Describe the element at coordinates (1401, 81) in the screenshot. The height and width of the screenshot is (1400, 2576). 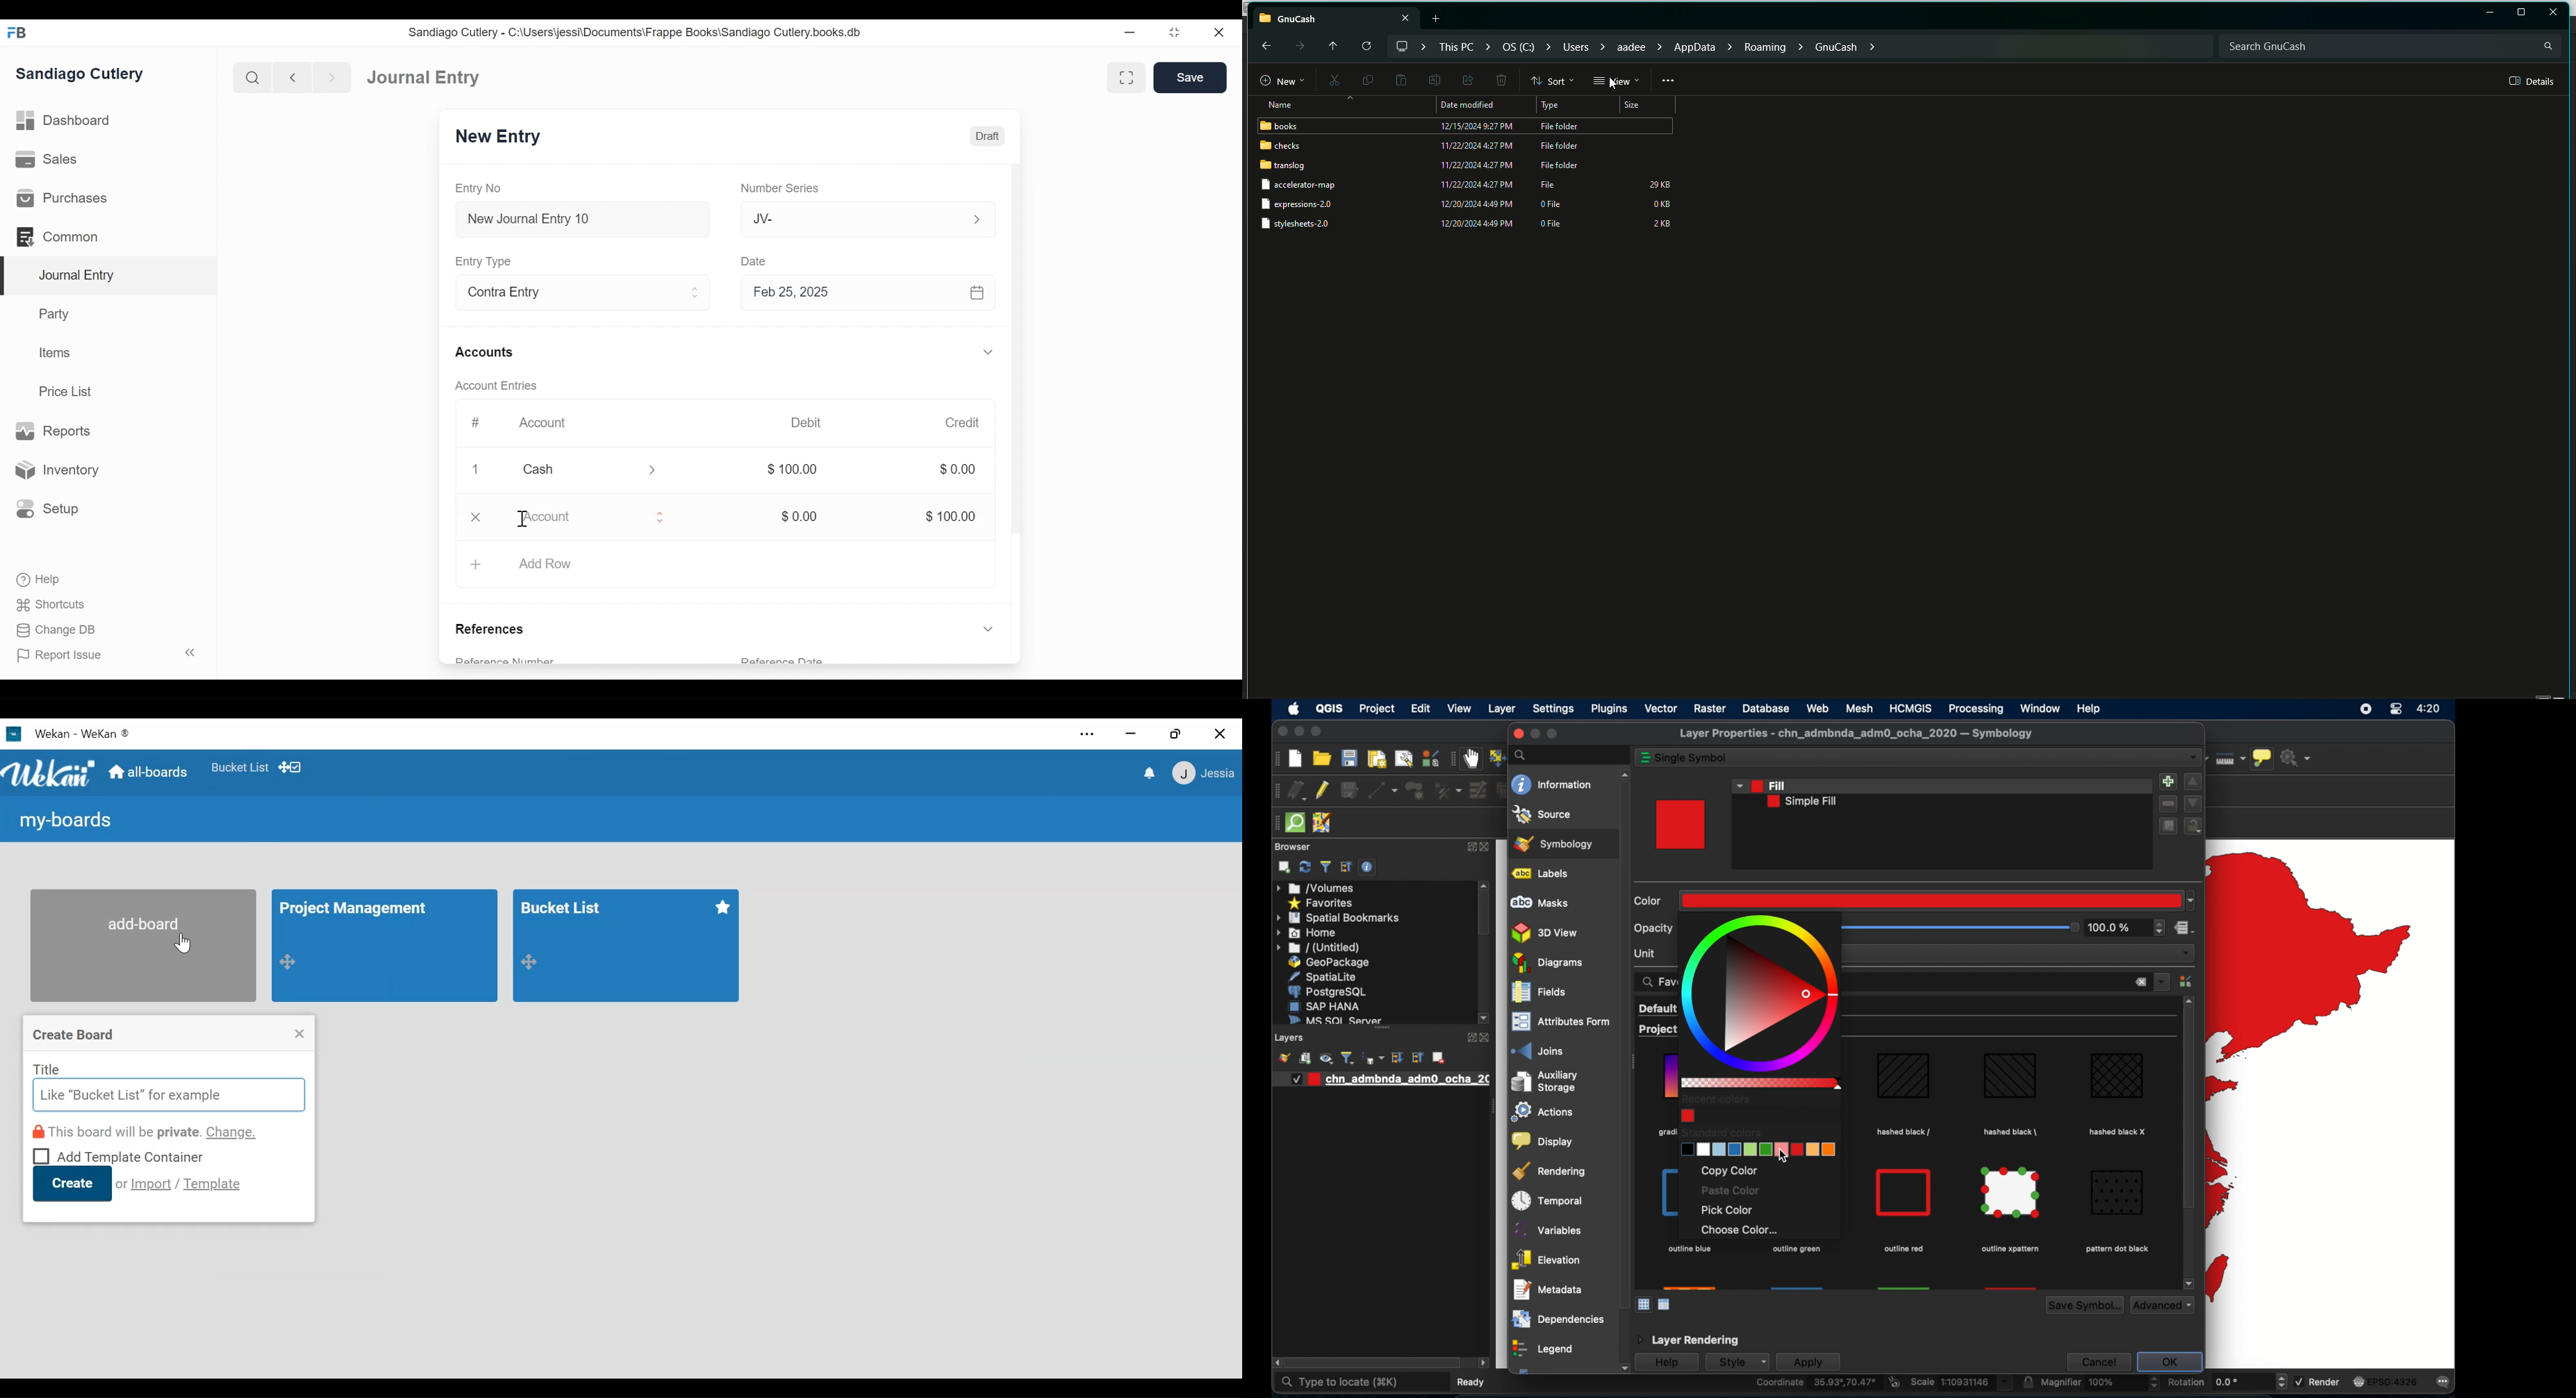
I see `Paste` at that location.